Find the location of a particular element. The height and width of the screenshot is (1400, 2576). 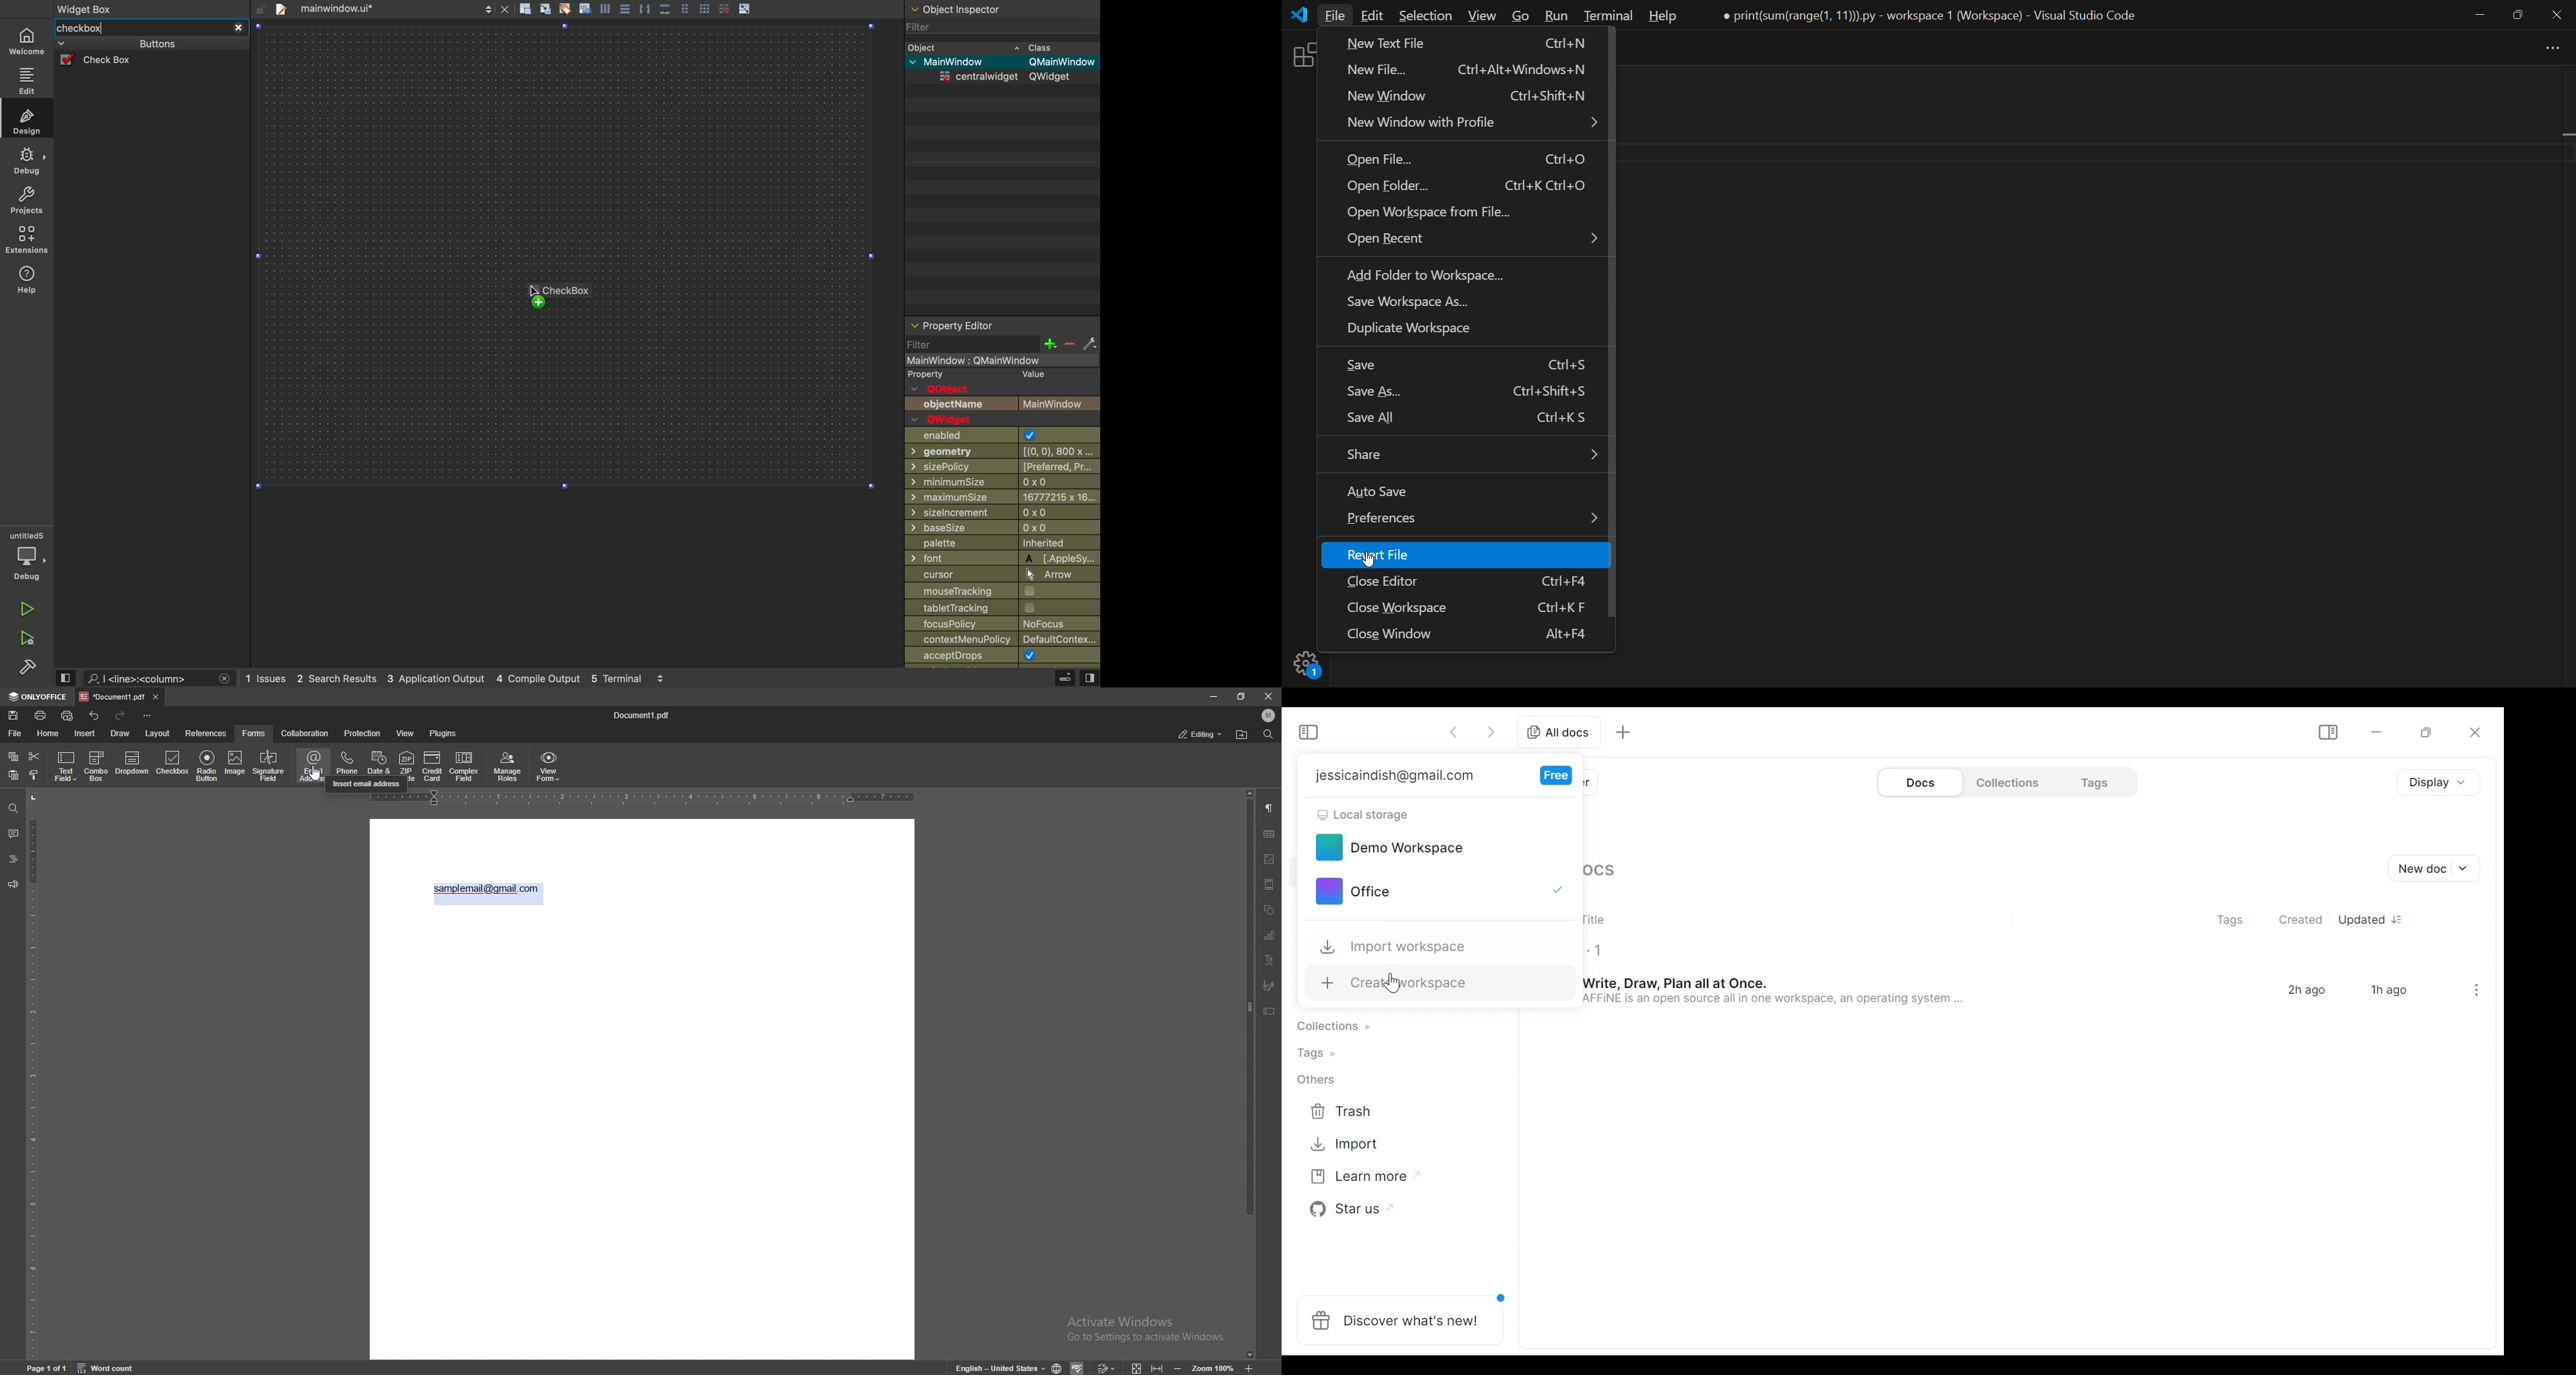

New document is located at coordinates (2433, 868).